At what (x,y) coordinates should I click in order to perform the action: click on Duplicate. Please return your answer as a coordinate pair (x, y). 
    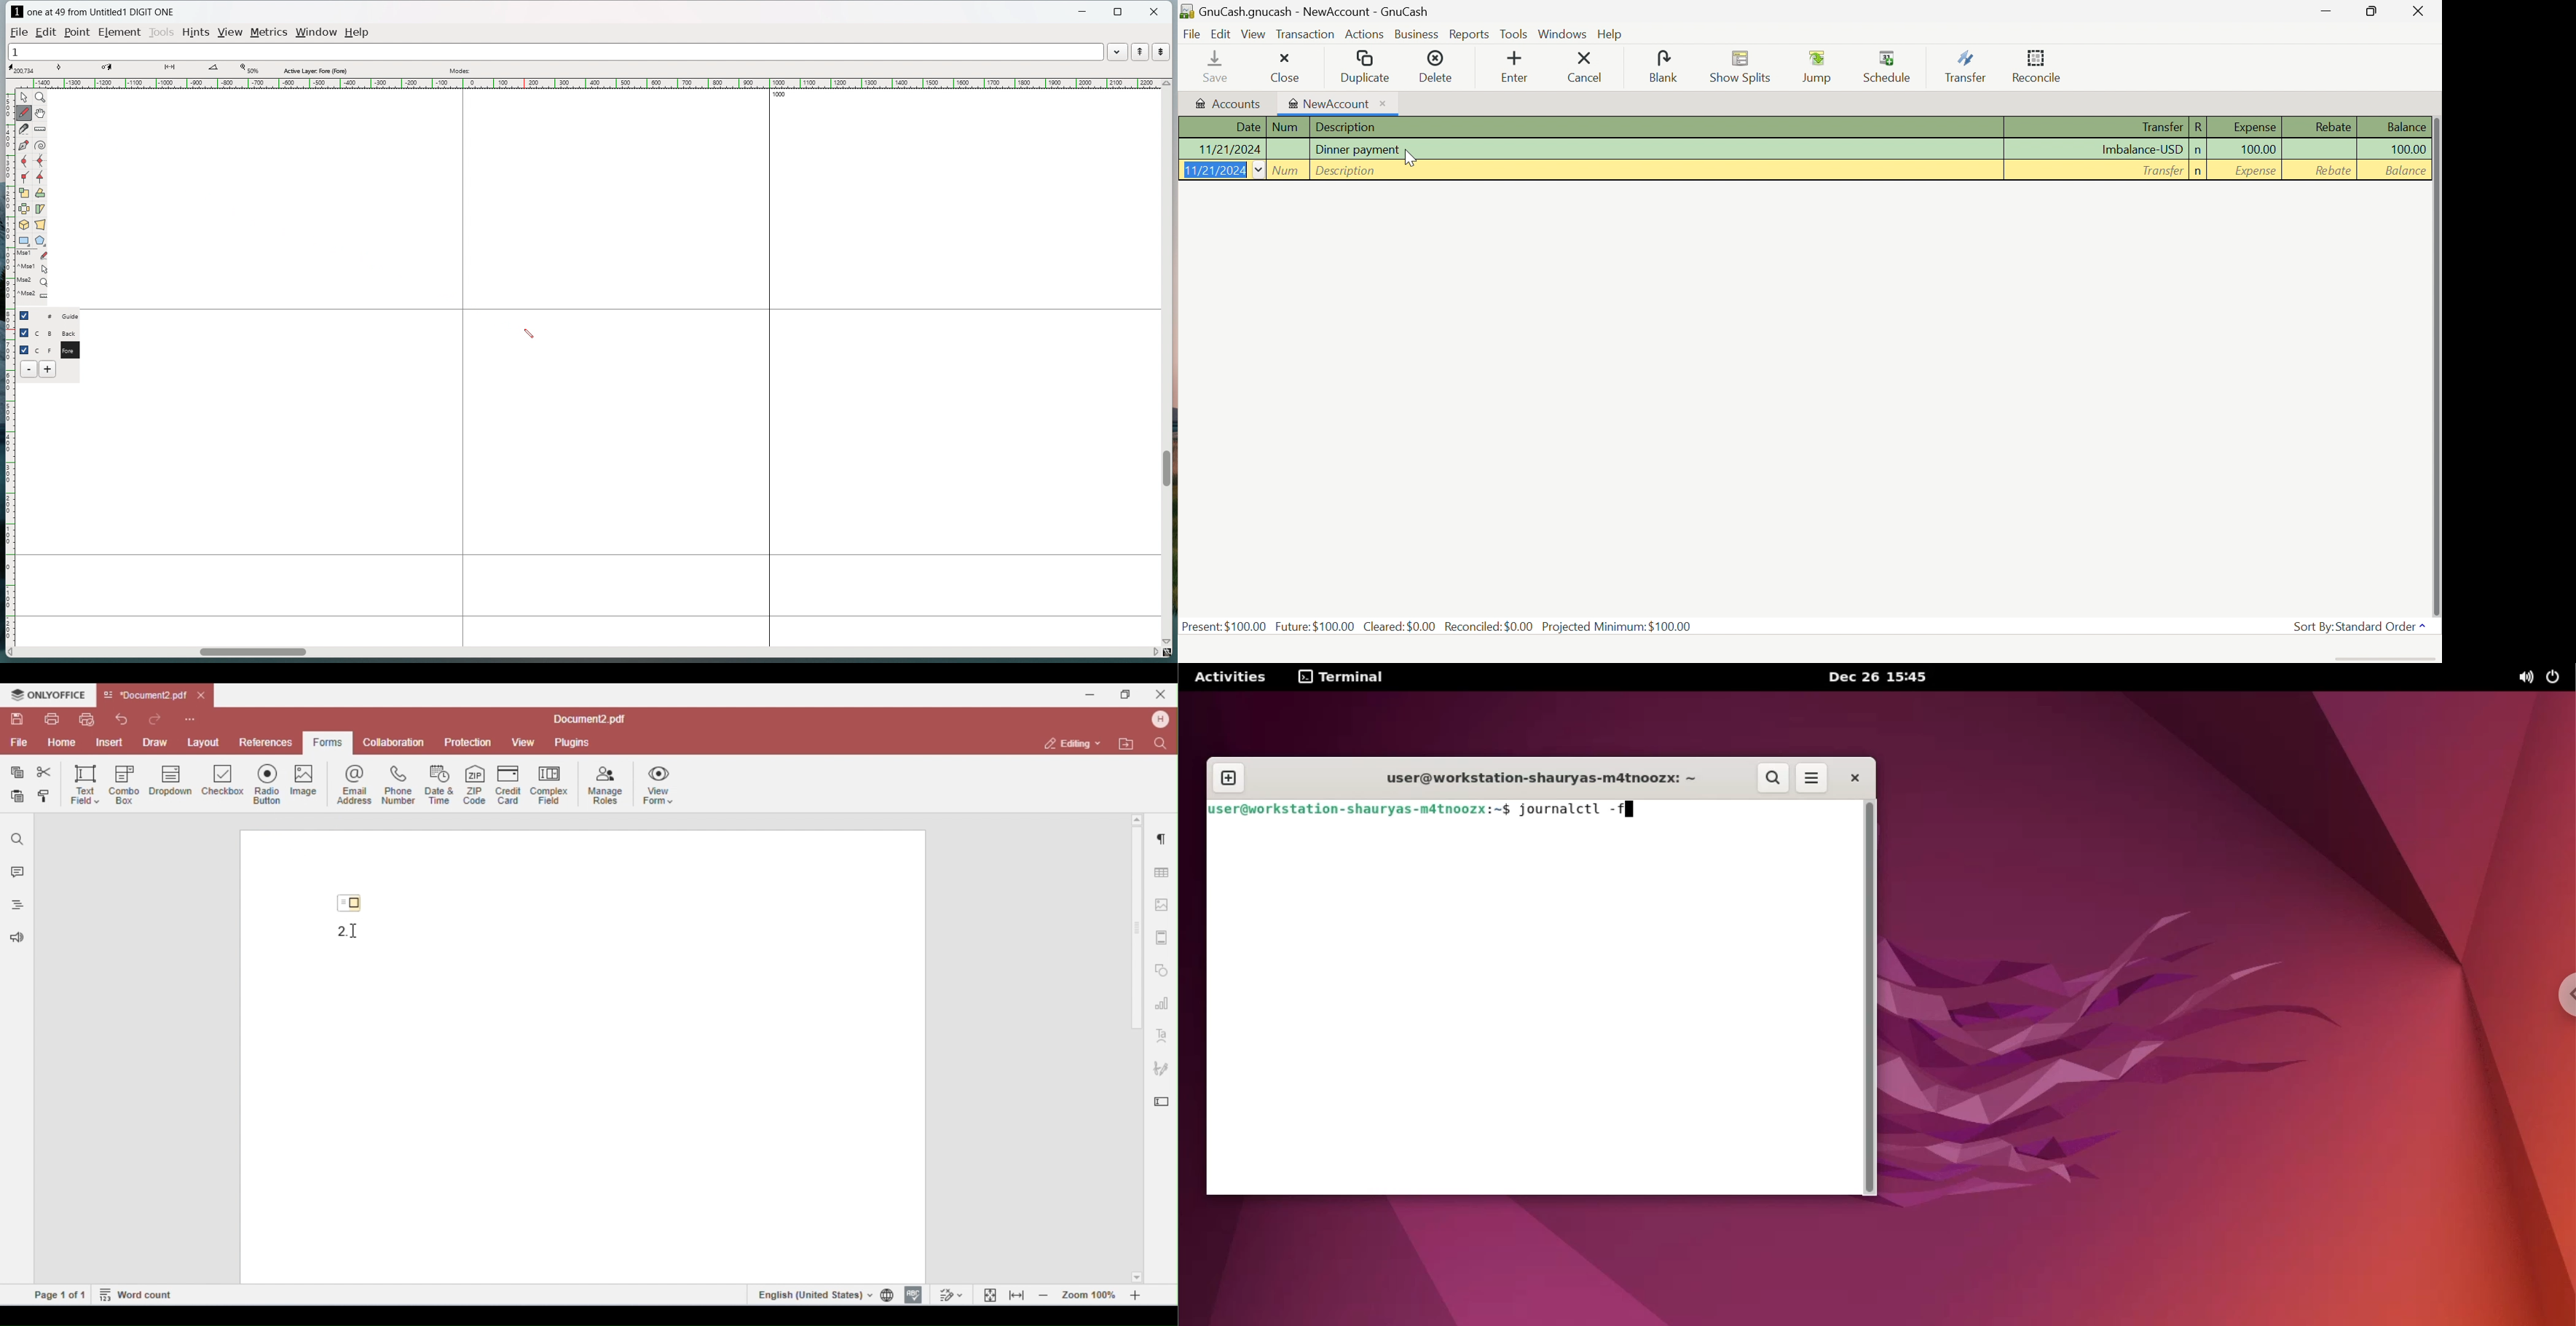
    Looking at the image, I should click on (1365, 68).